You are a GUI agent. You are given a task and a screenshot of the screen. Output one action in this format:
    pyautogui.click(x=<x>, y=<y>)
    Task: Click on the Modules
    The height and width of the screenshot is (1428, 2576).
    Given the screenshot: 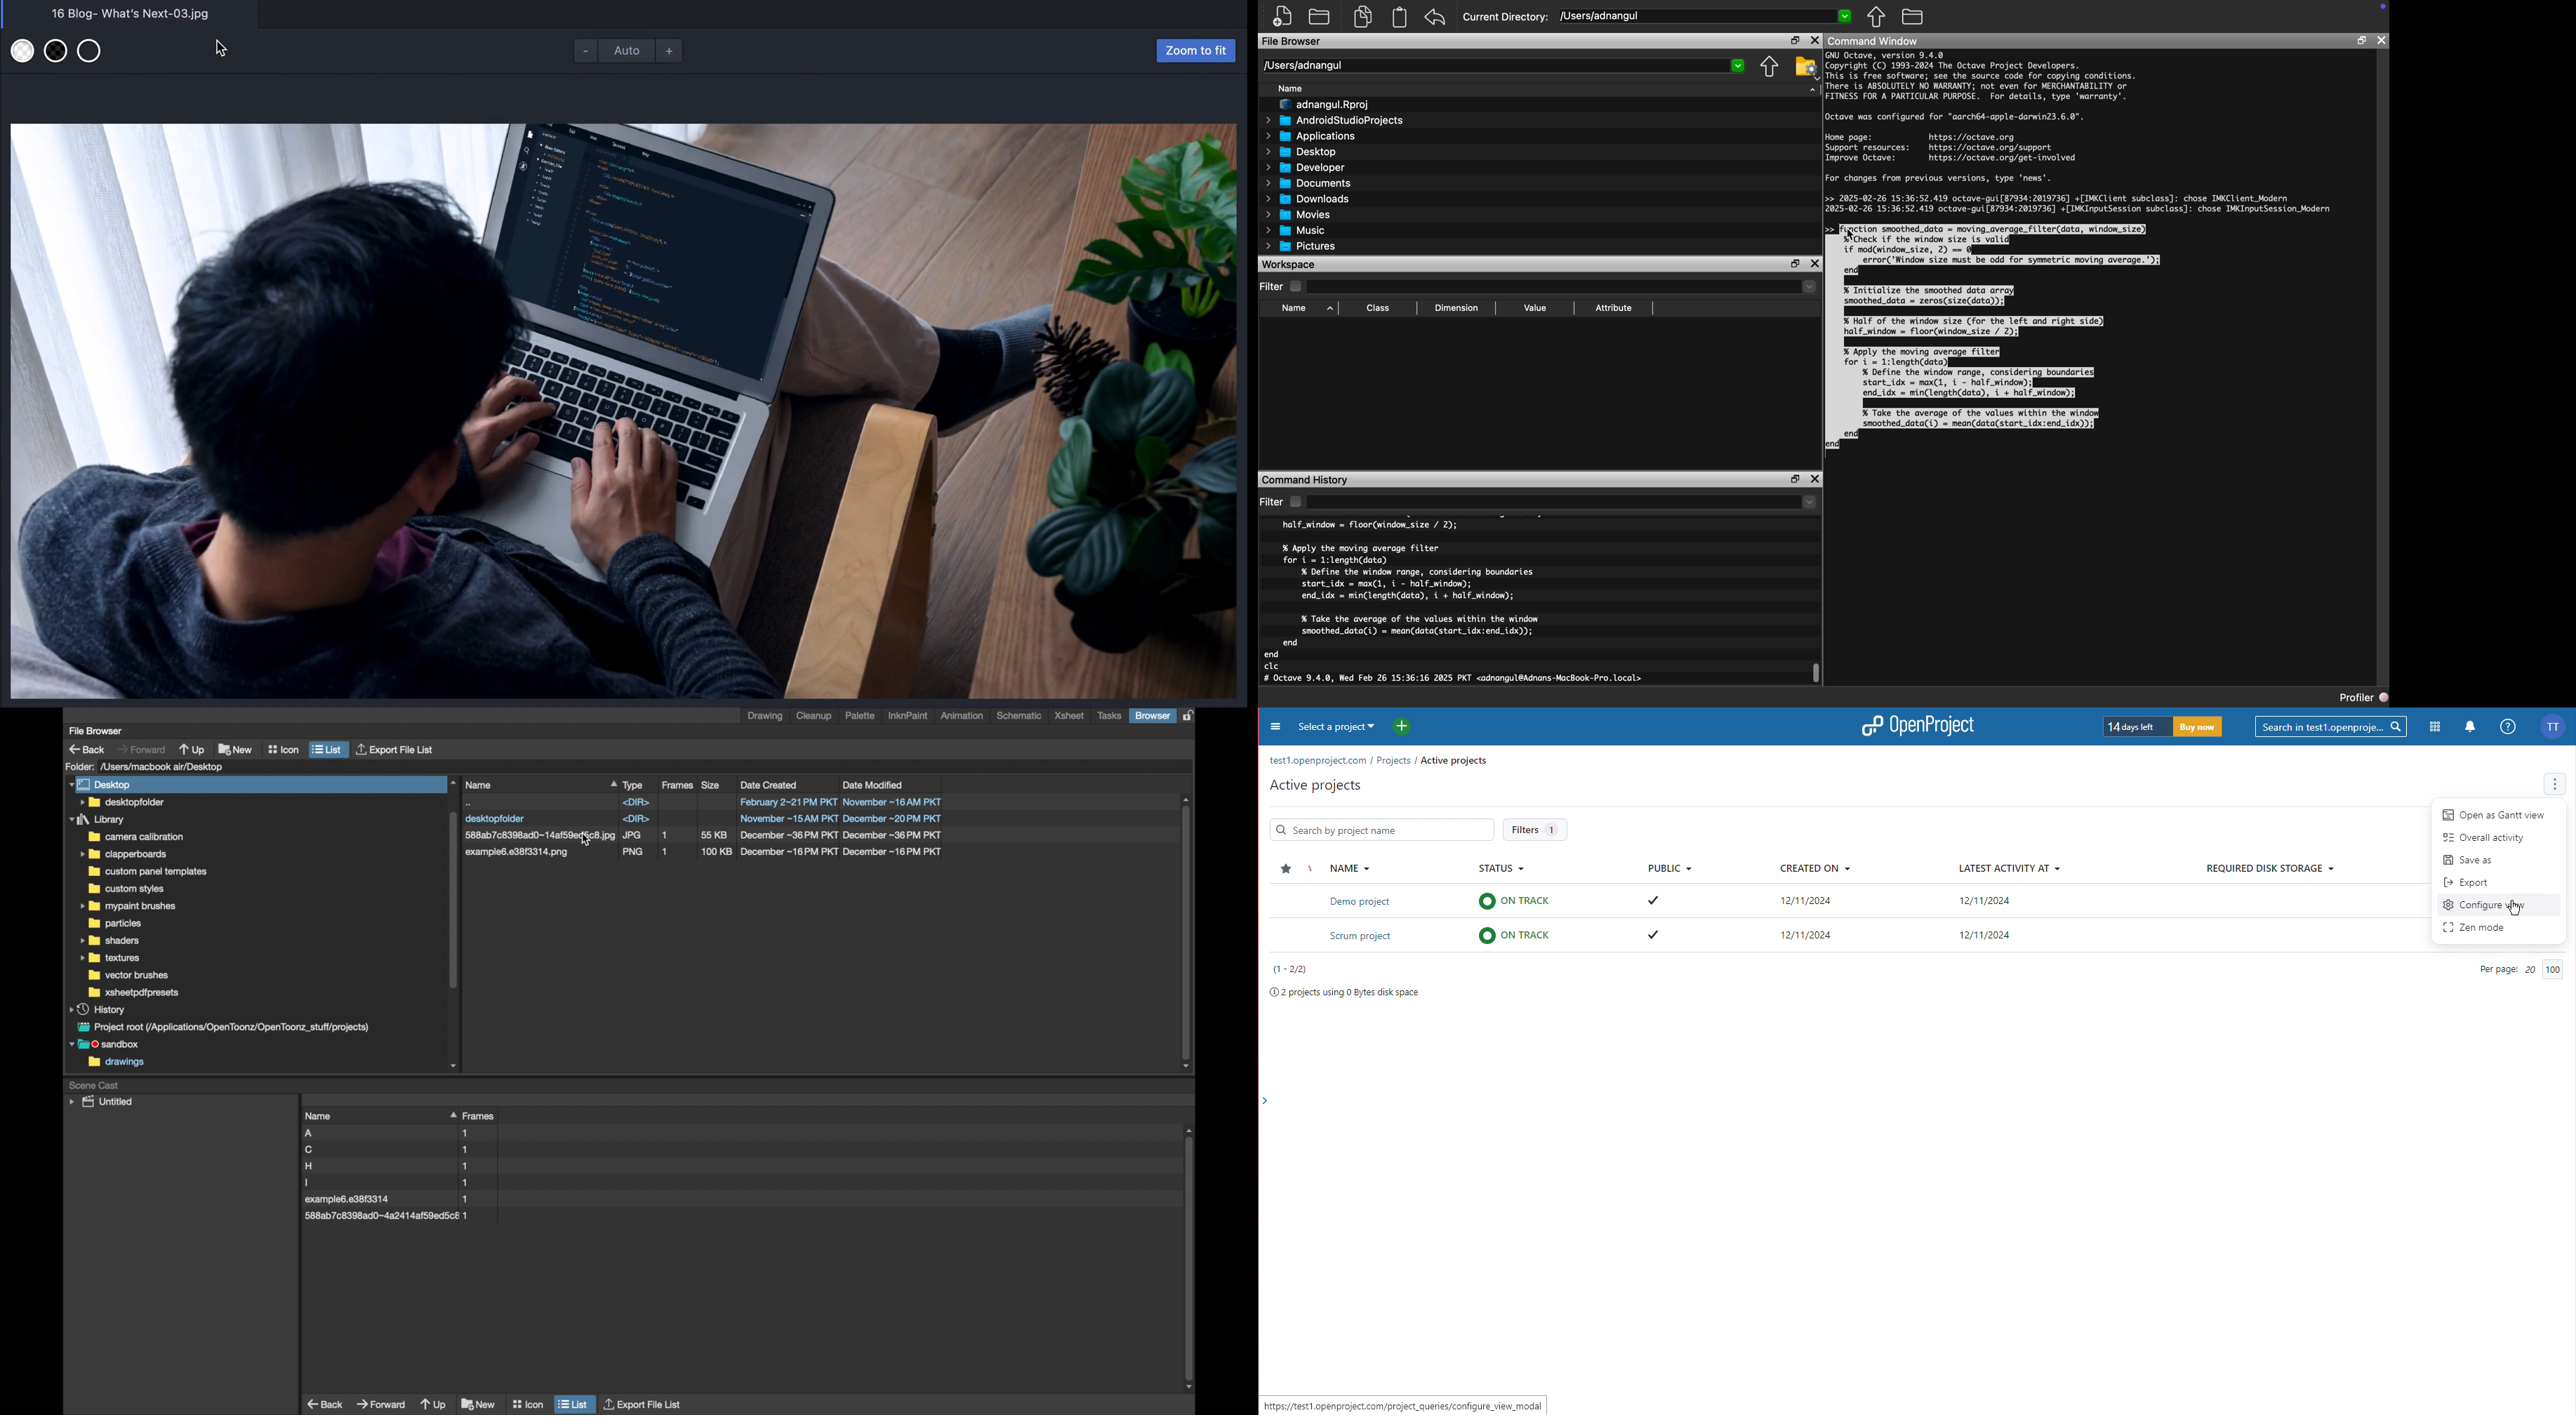 What is the action you would take?
    pyautogui.click(x=2434, y=726)
    